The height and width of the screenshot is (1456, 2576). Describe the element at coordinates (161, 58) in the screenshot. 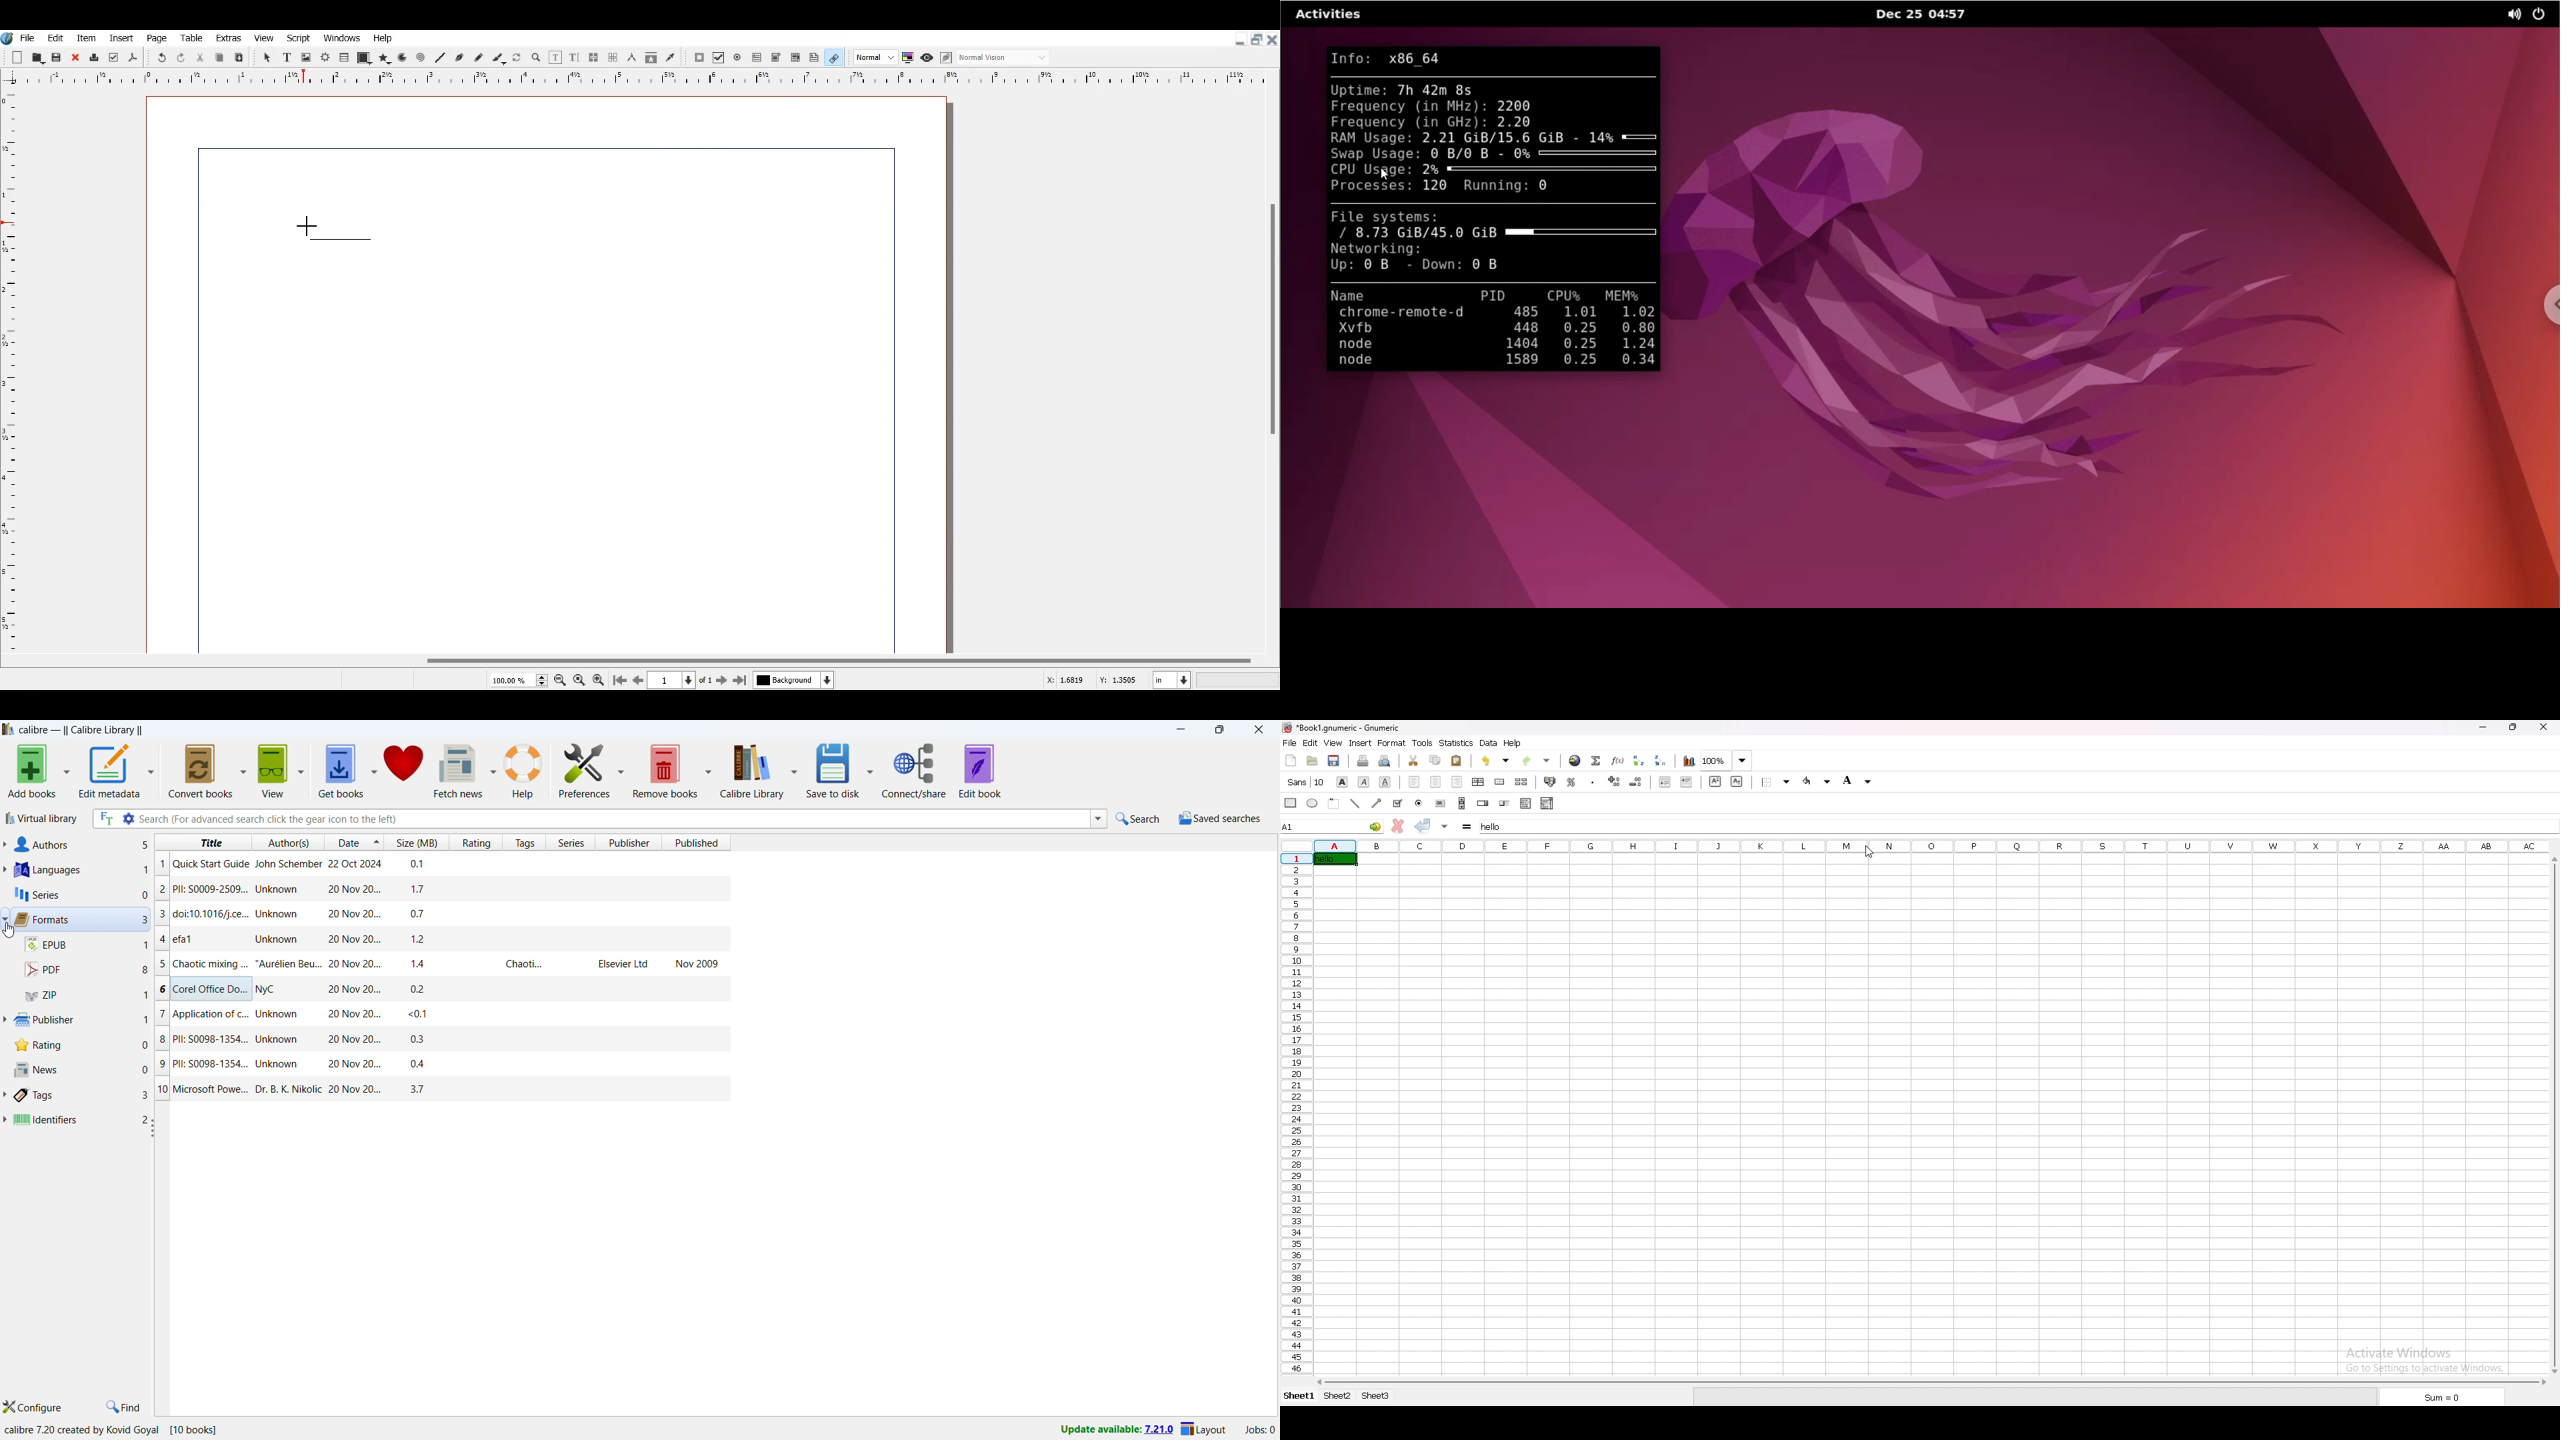

I see `Undo` at that location.